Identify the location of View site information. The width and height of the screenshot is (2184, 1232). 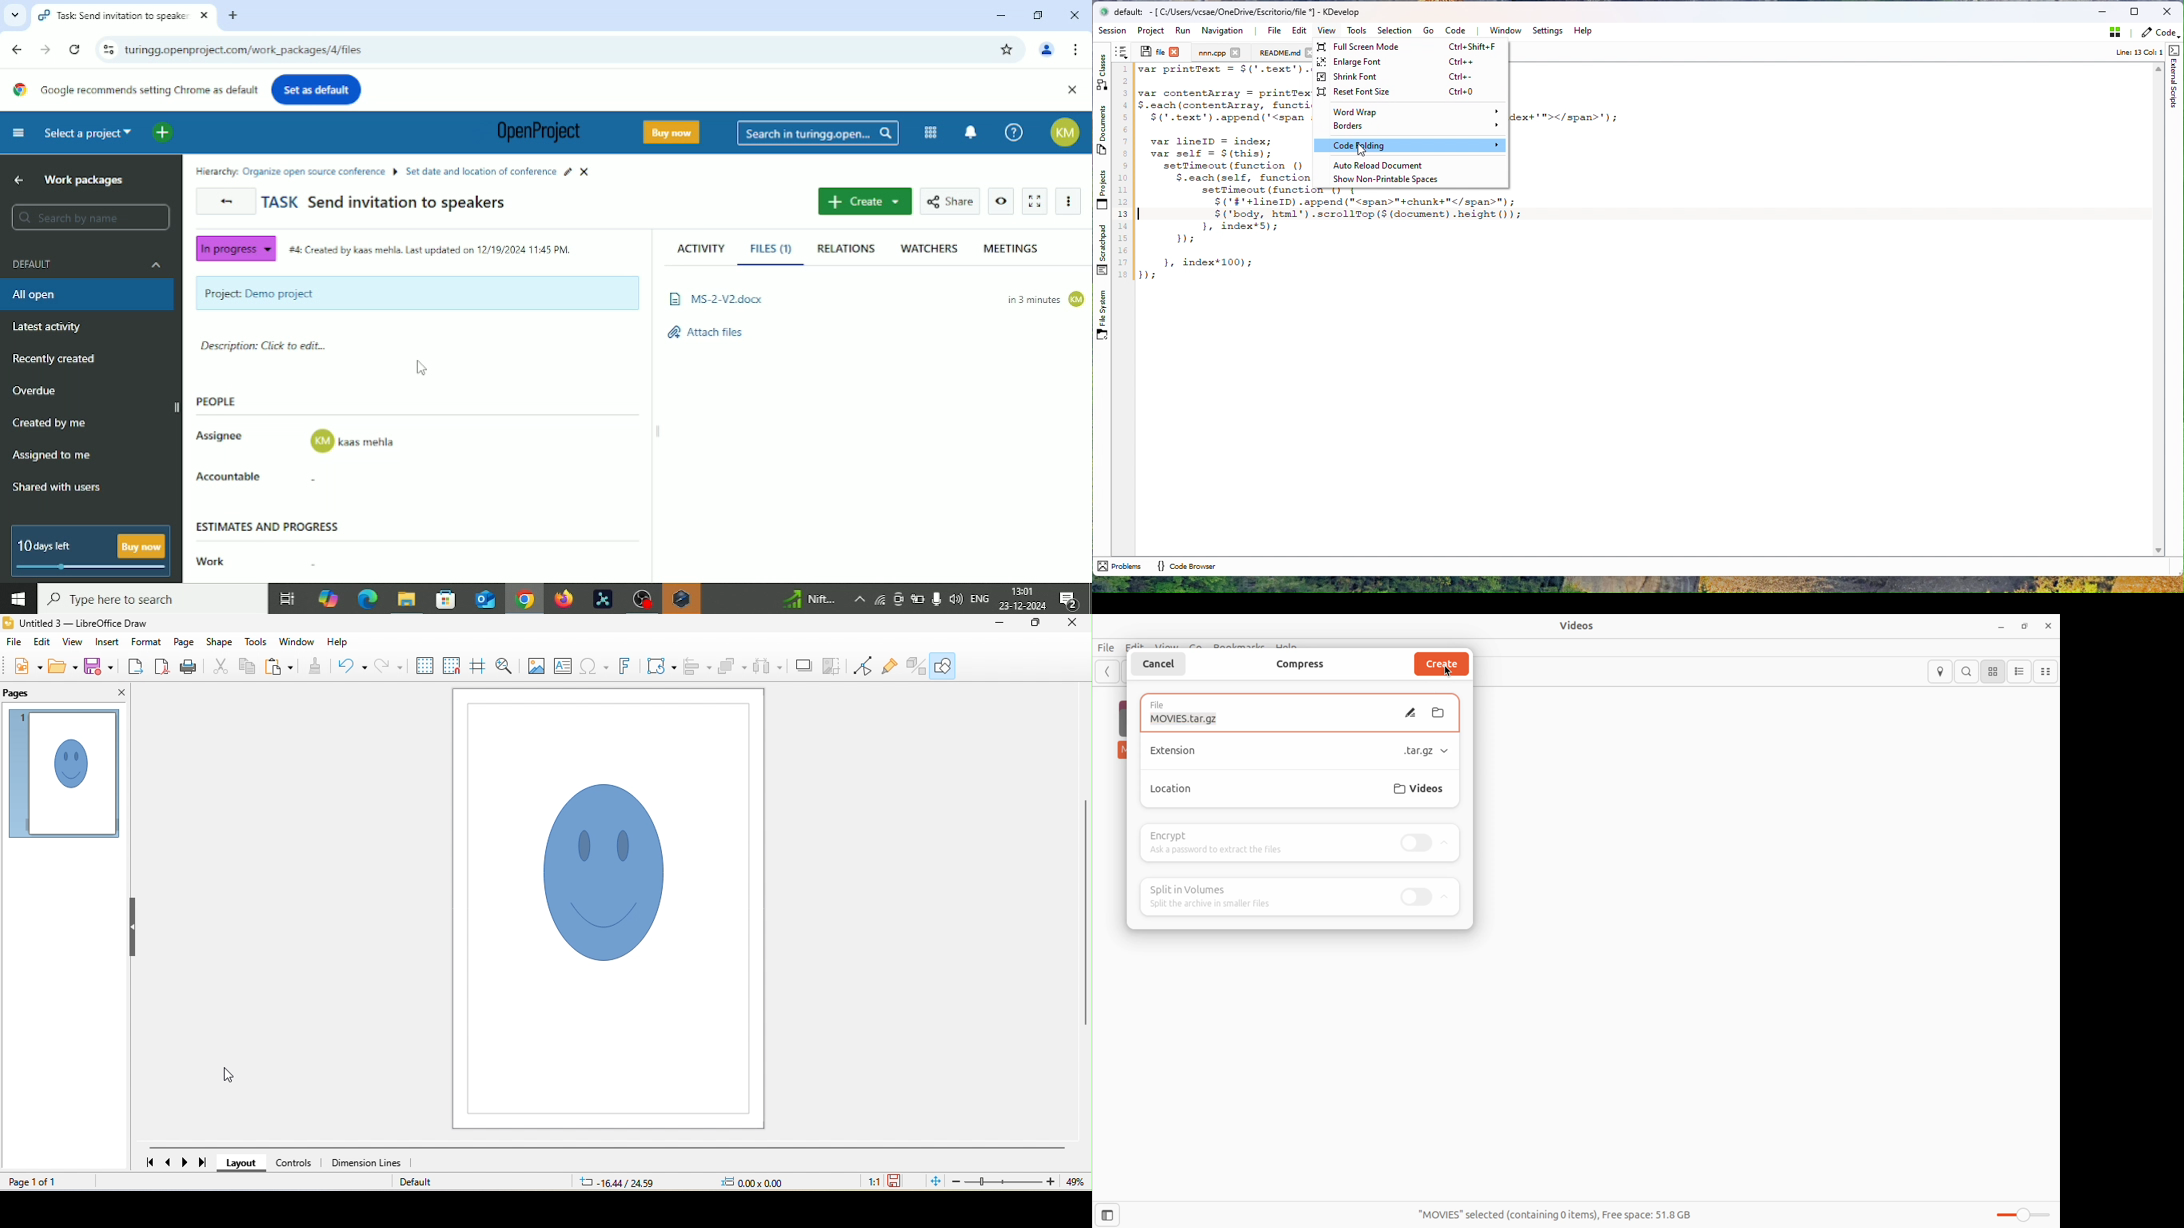
(106, 49).